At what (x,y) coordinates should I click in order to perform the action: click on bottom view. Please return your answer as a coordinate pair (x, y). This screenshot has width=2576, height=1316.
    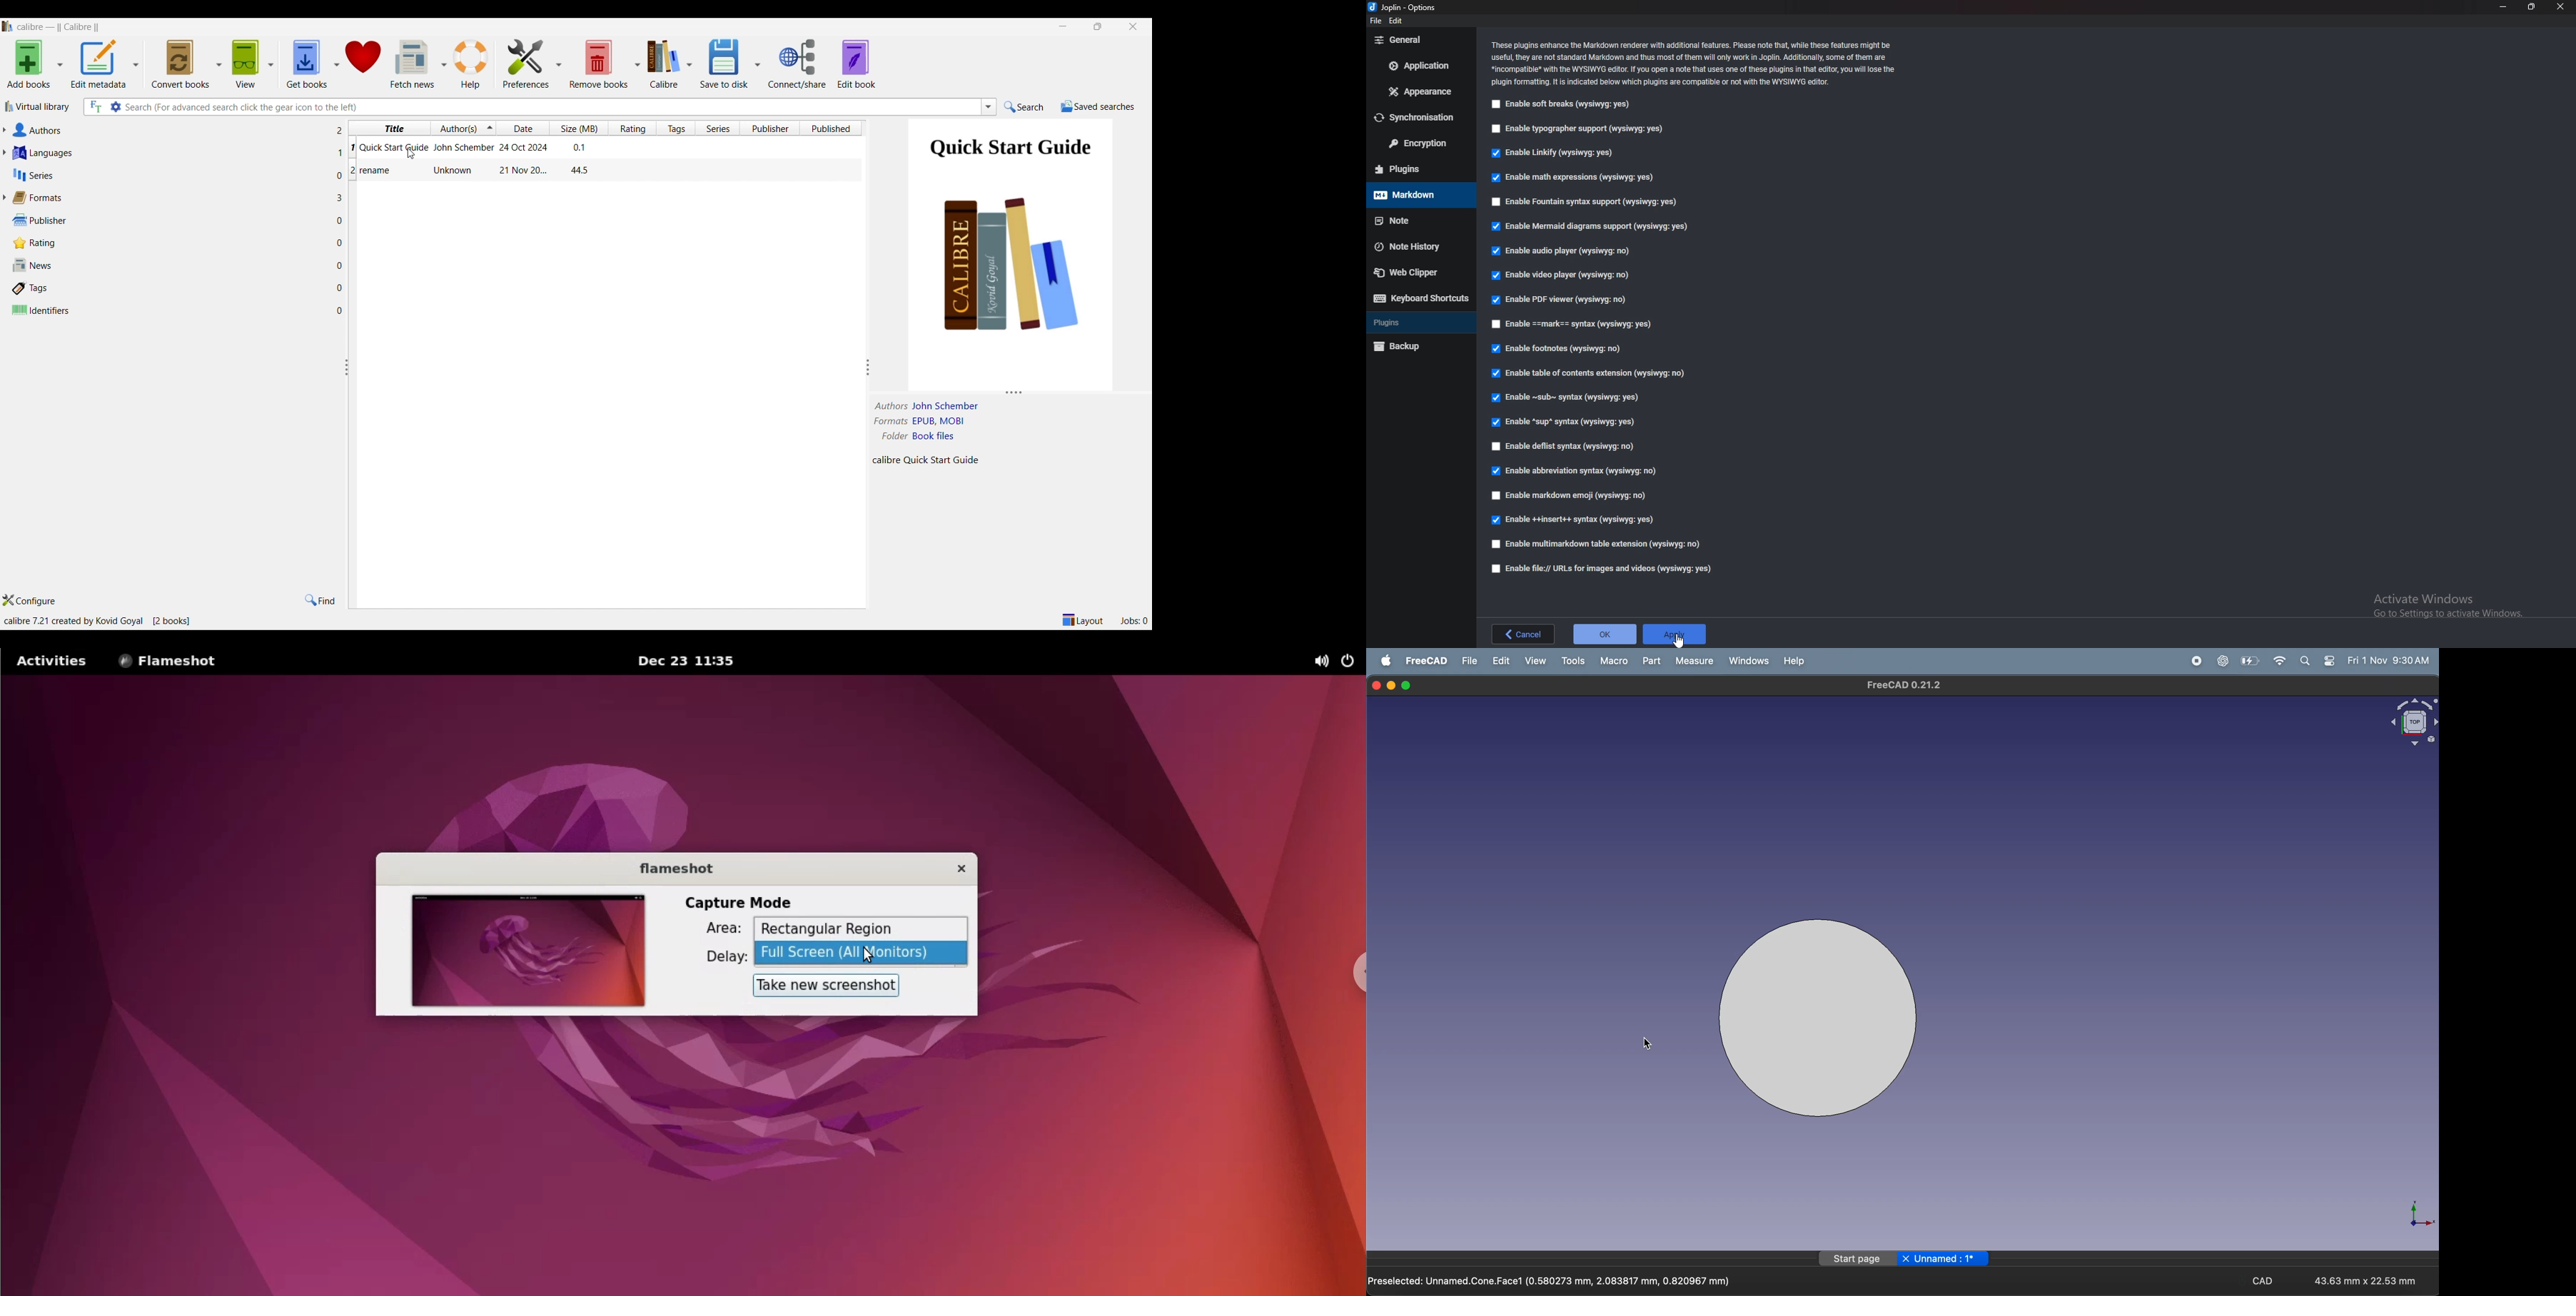
    Looking at the image, I should click on (1830, 1021).